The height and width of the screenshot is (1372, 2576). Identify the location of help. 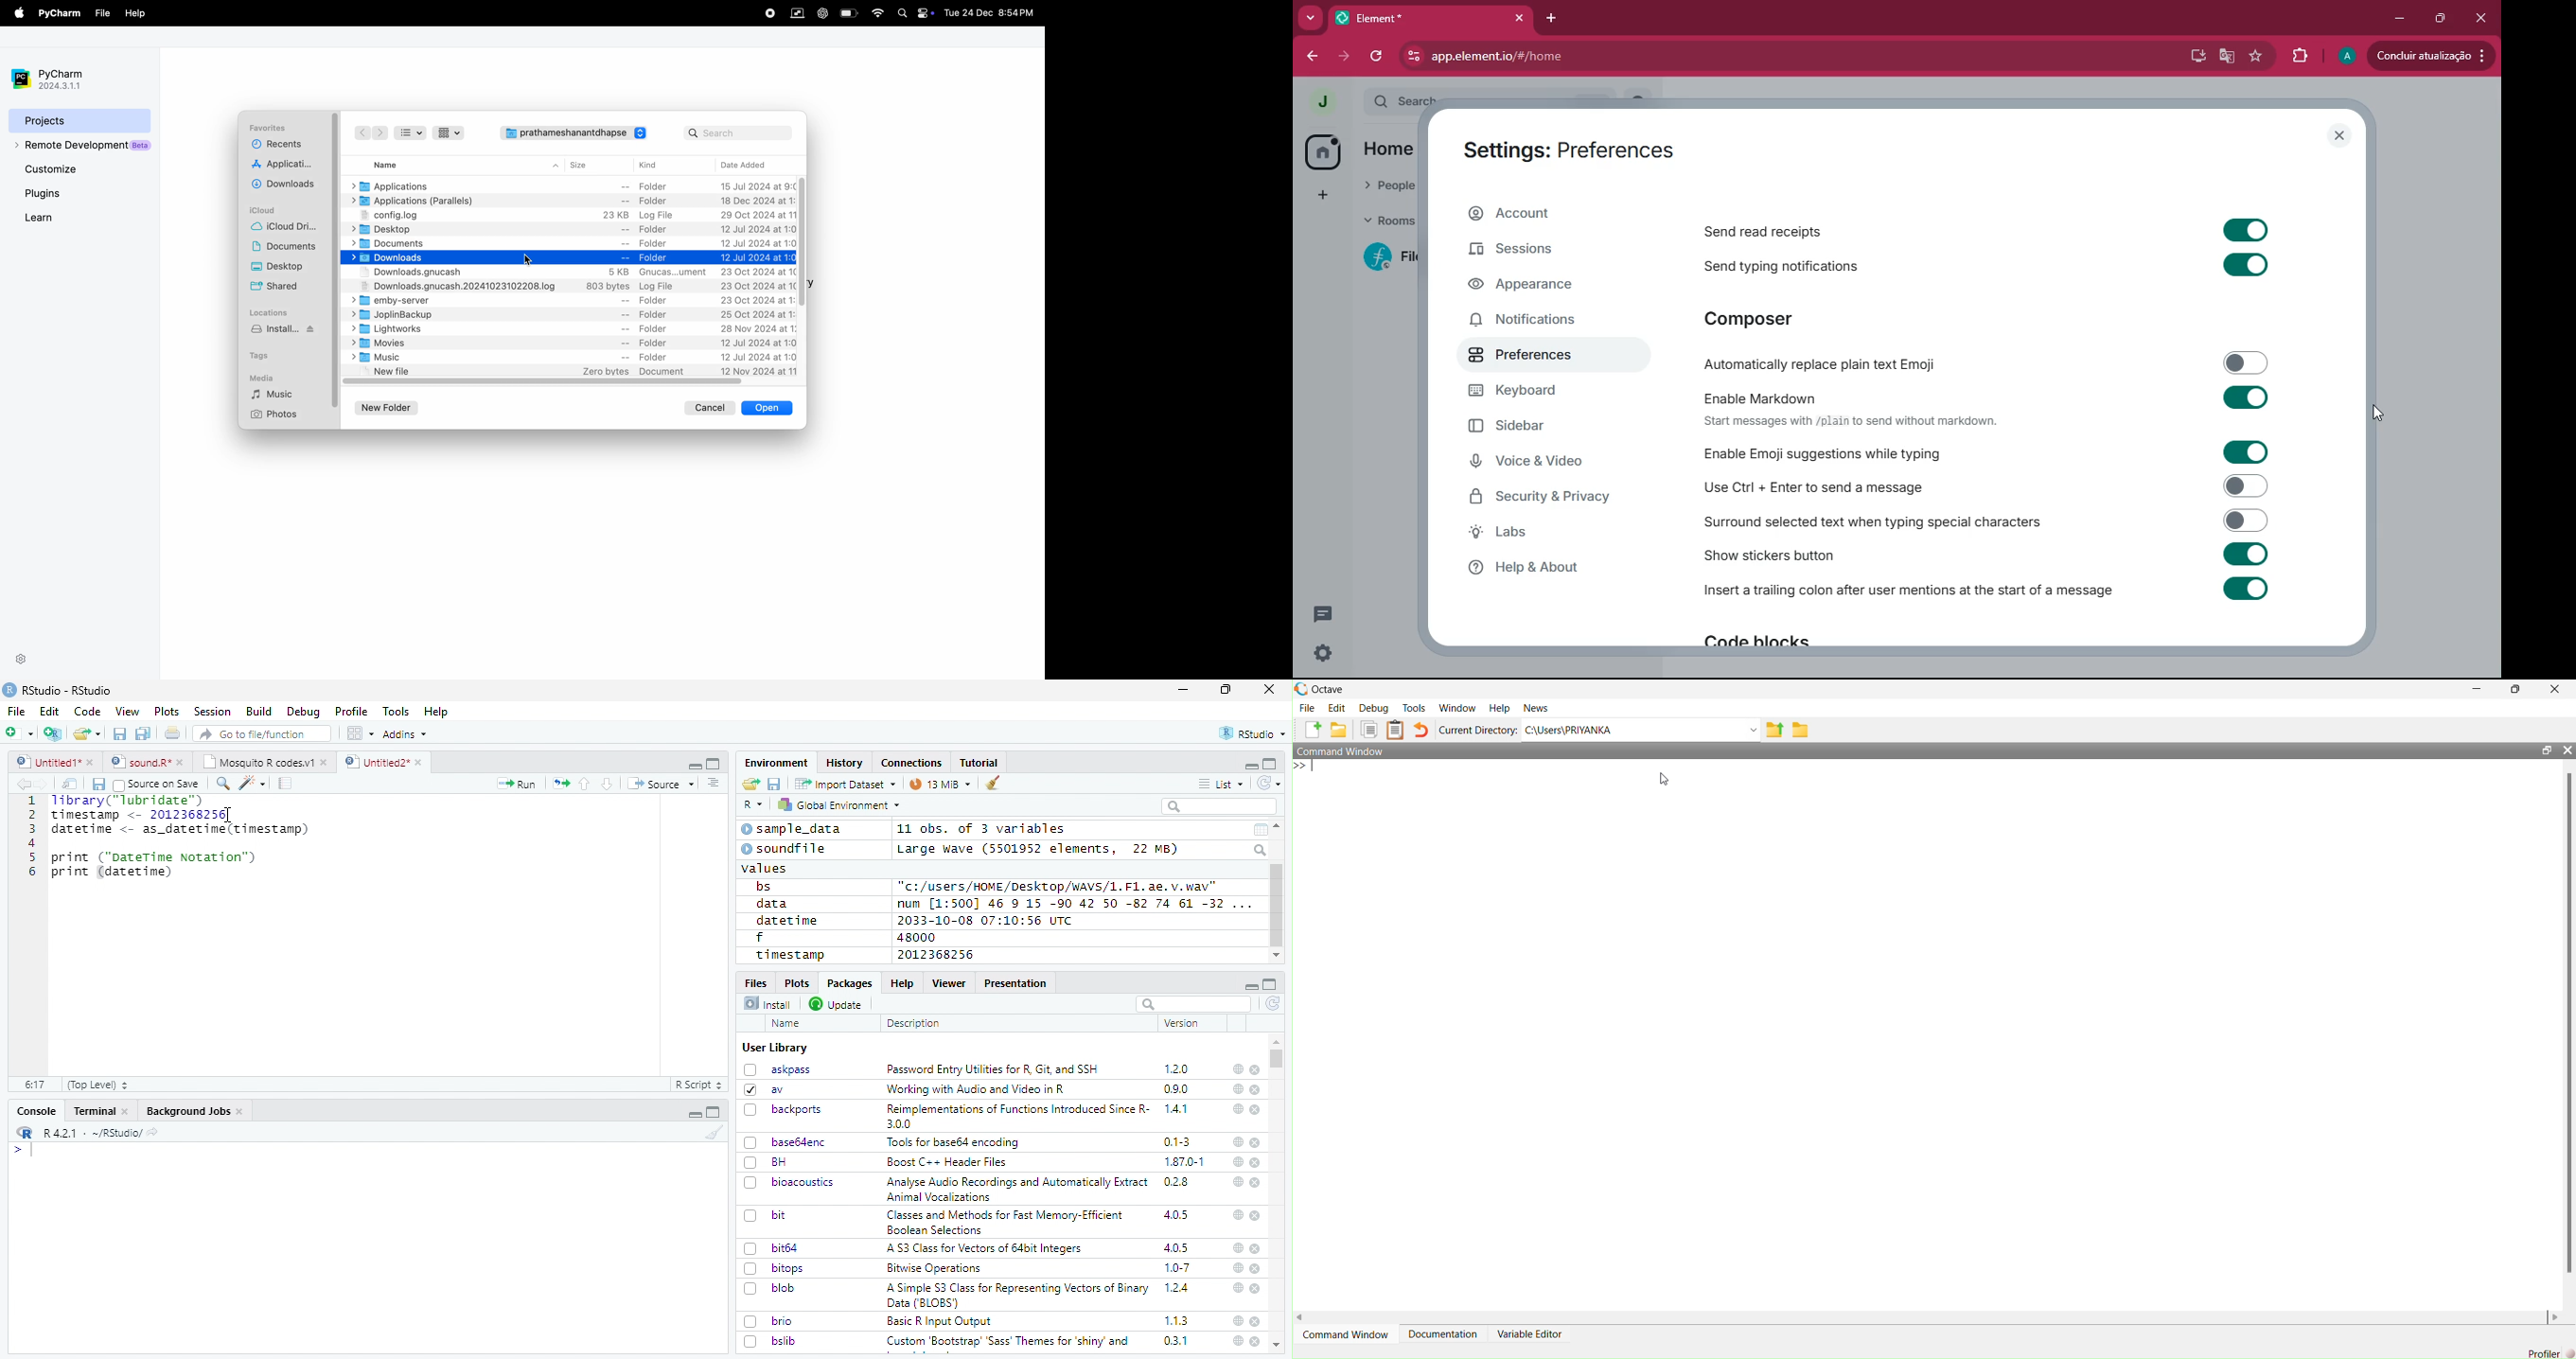
(1237, 1108).